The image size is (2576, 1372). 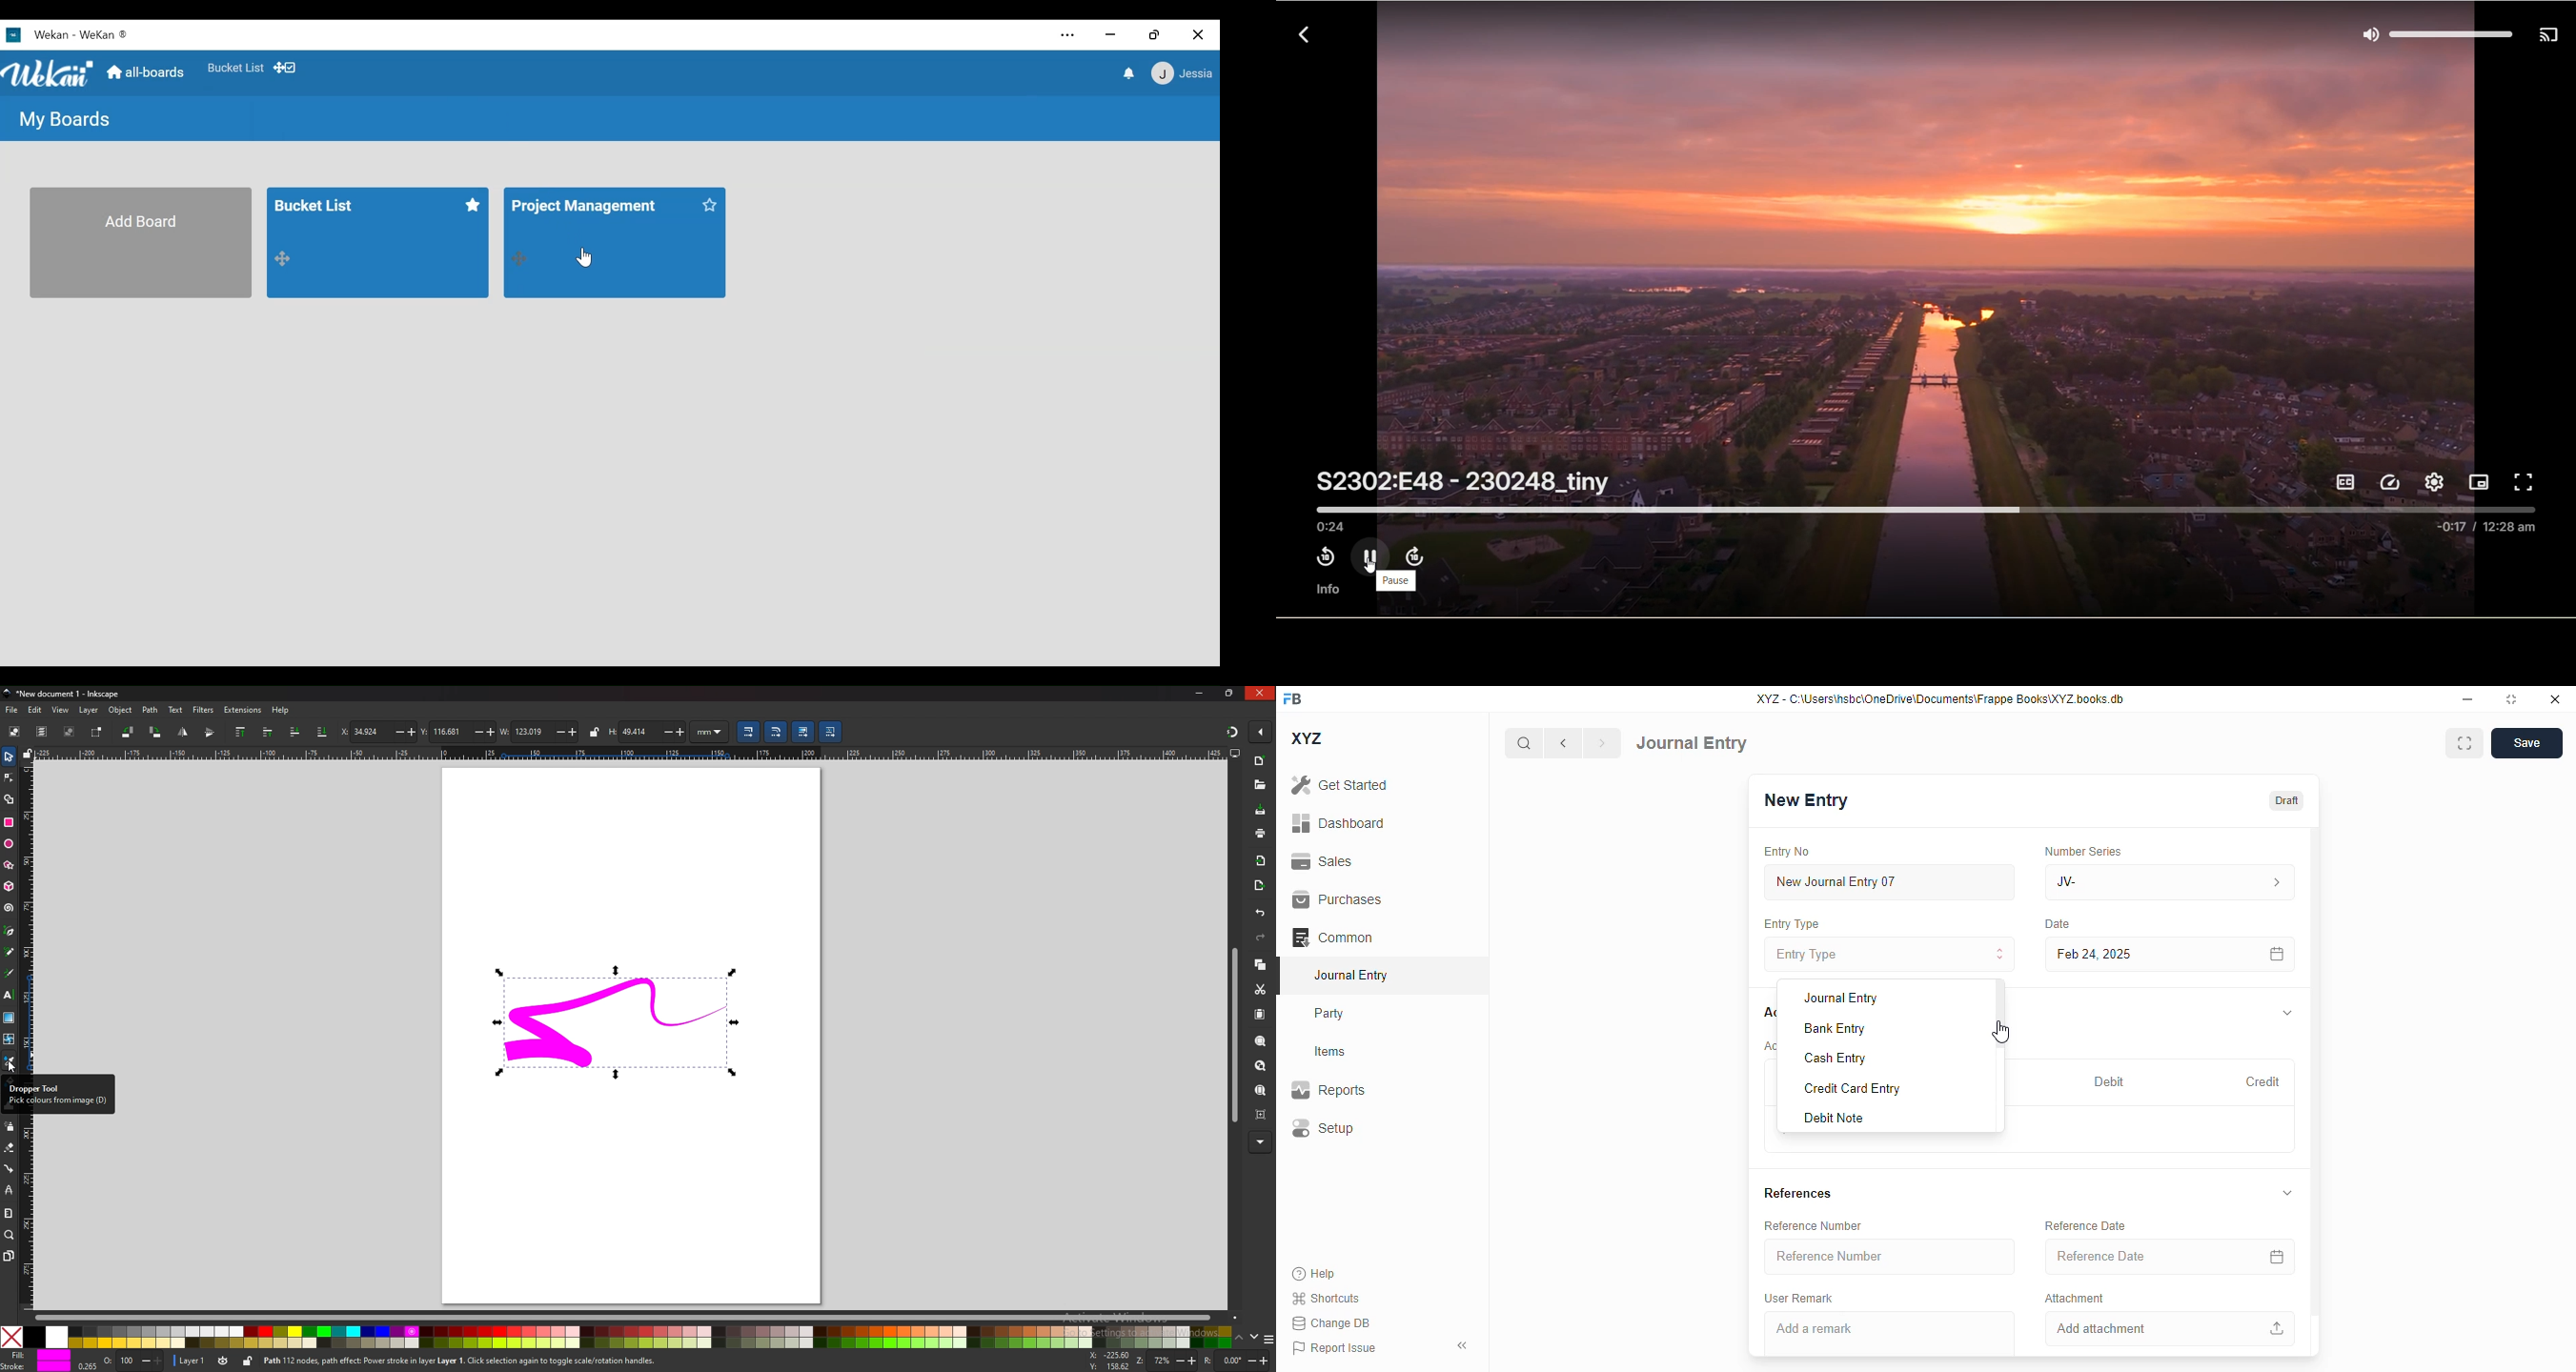 What do you see at coordinates (2468, 699) in the screenshot?
I see `minimize` at bounding box center [2468, 699].